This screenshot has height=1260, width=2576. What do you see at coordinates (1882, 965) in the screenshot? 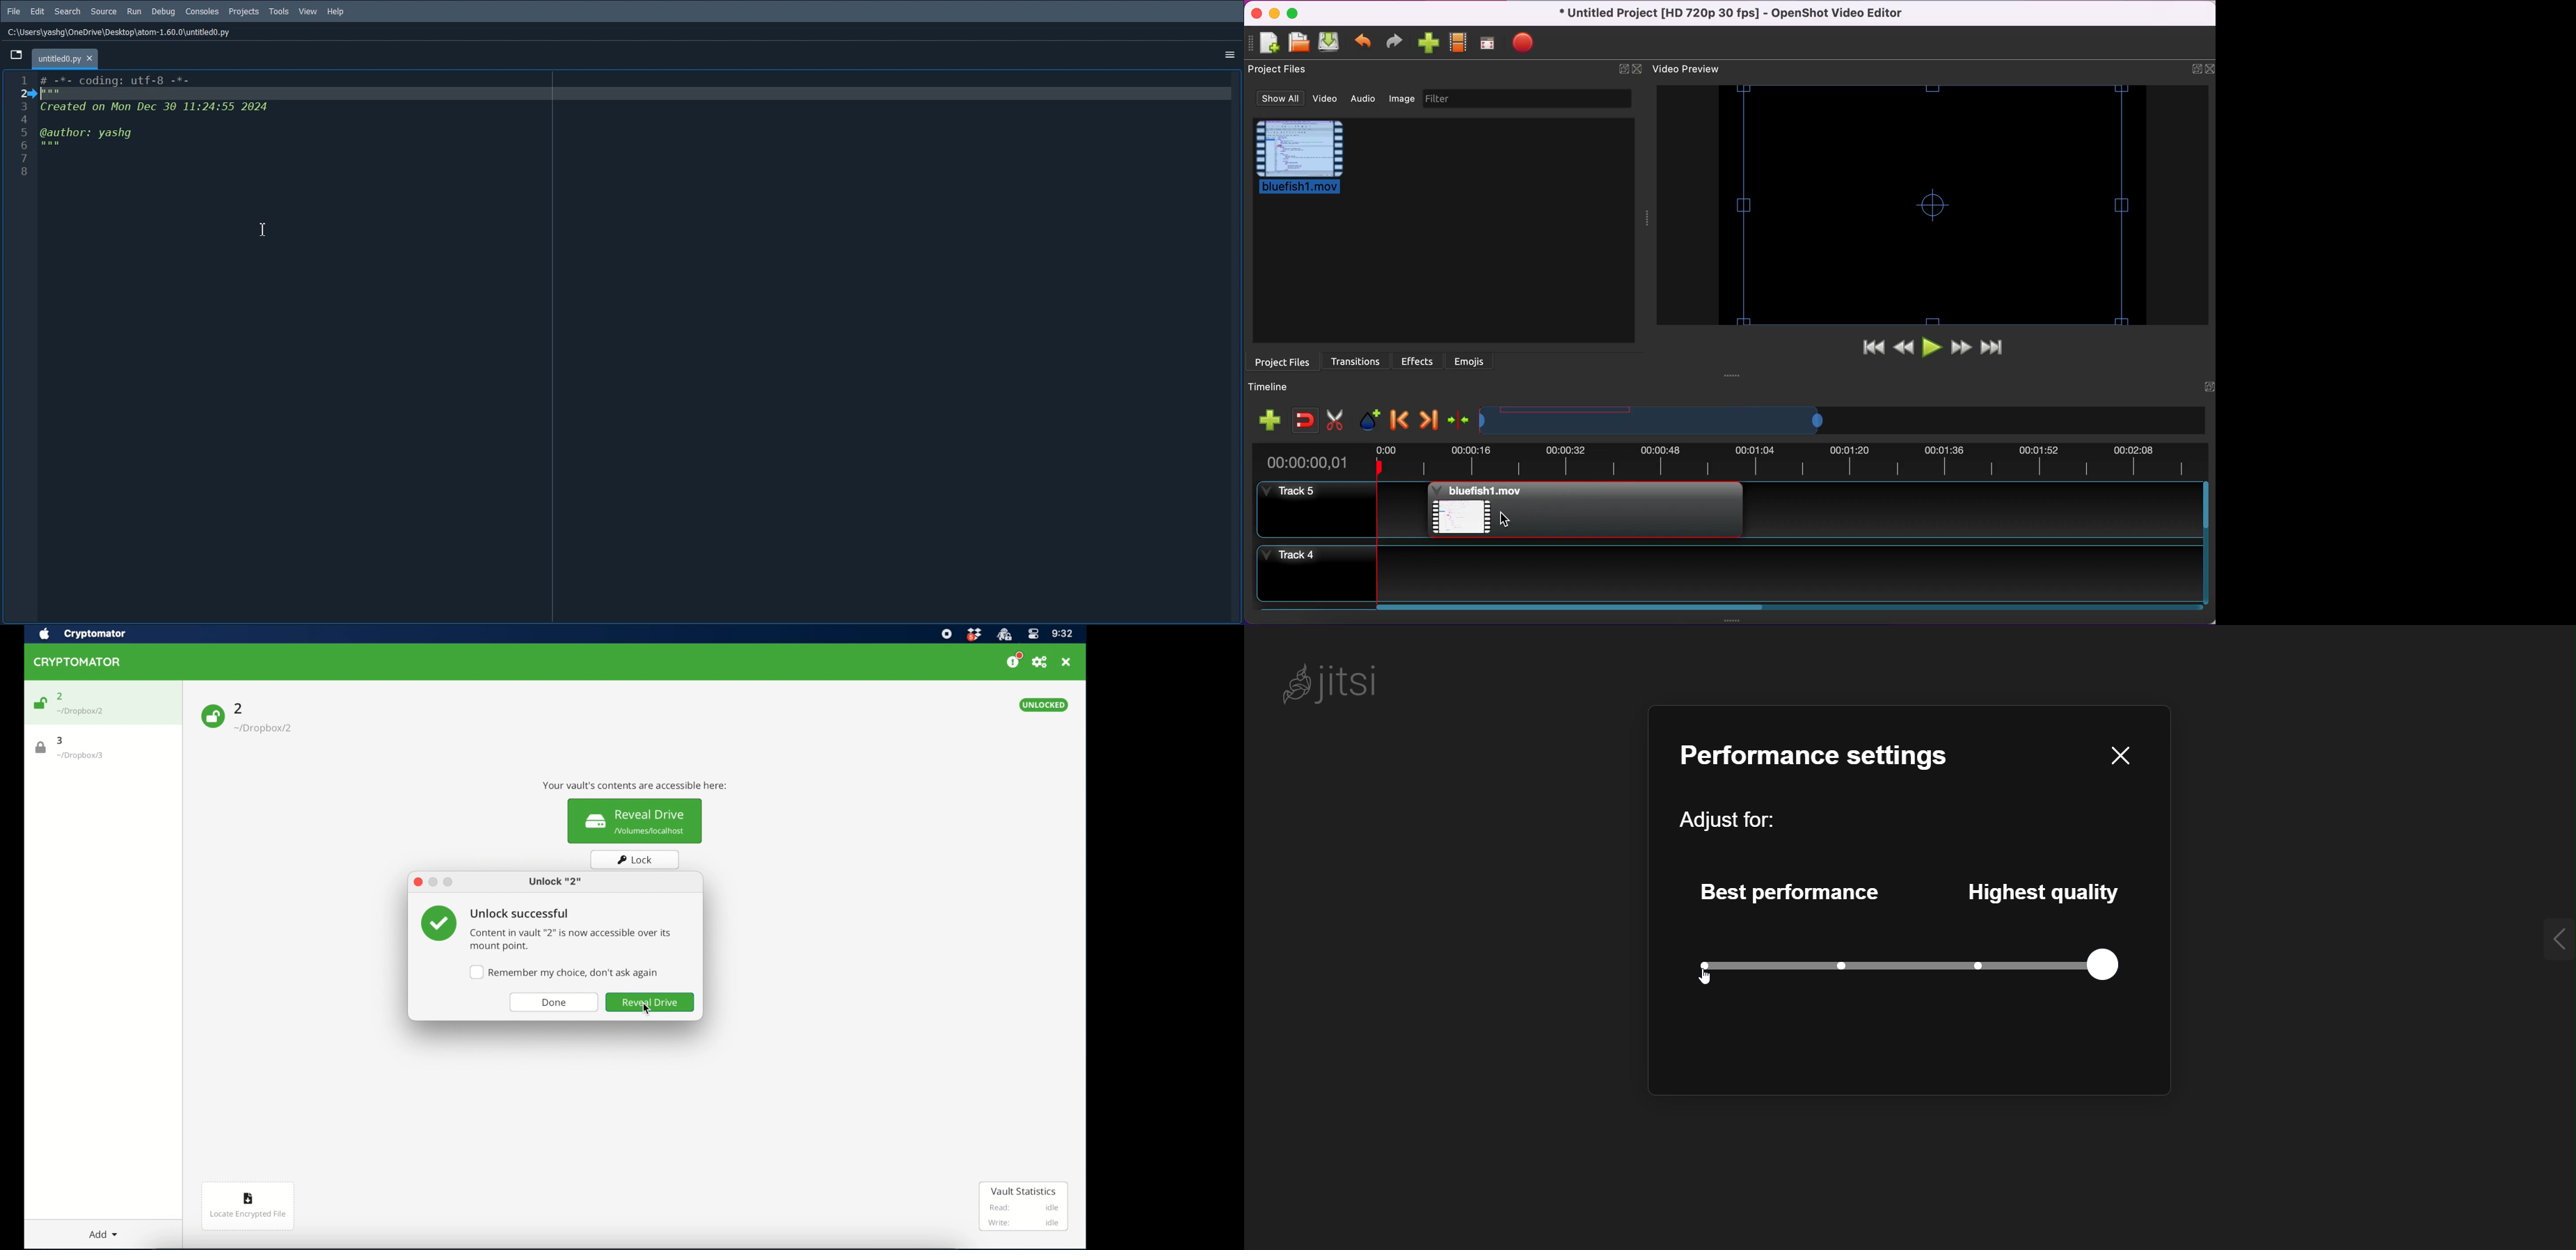
I see `quality level` at bounding box center [1882, 965].